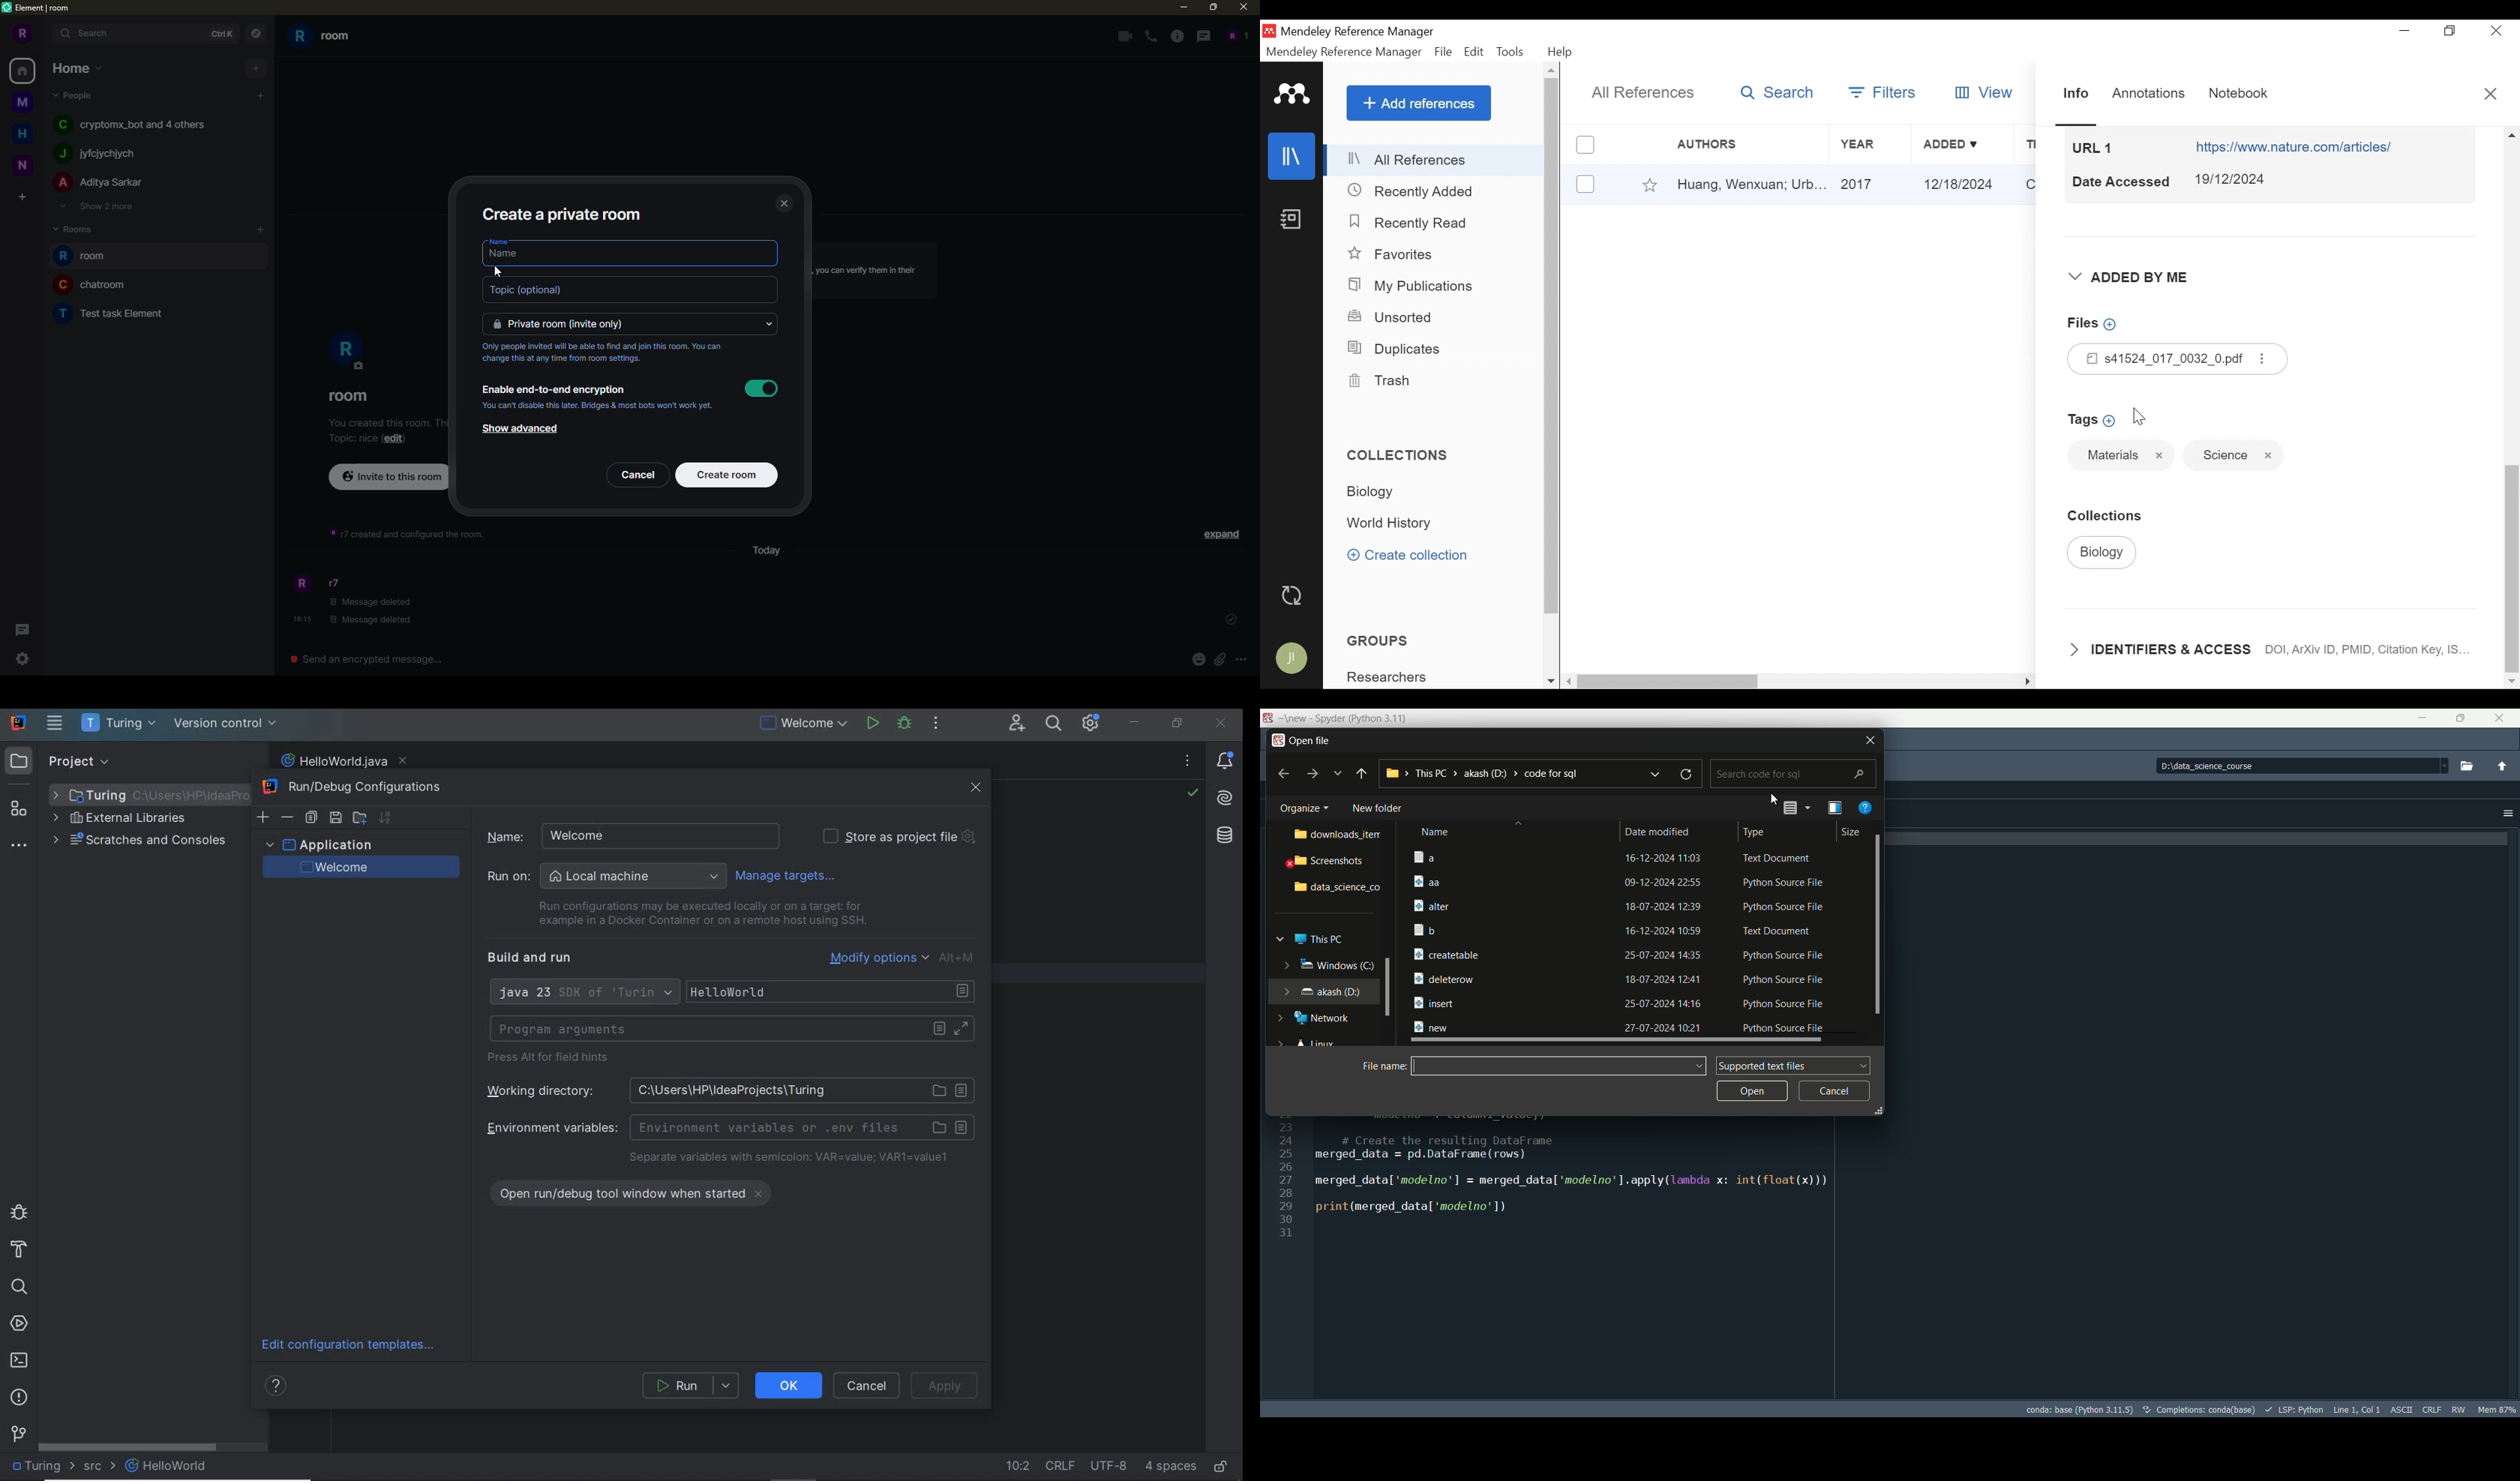  What do you see at coordinates (257, 34) in the screenshot?
I see `navigator` at bounding box center [257, 34].